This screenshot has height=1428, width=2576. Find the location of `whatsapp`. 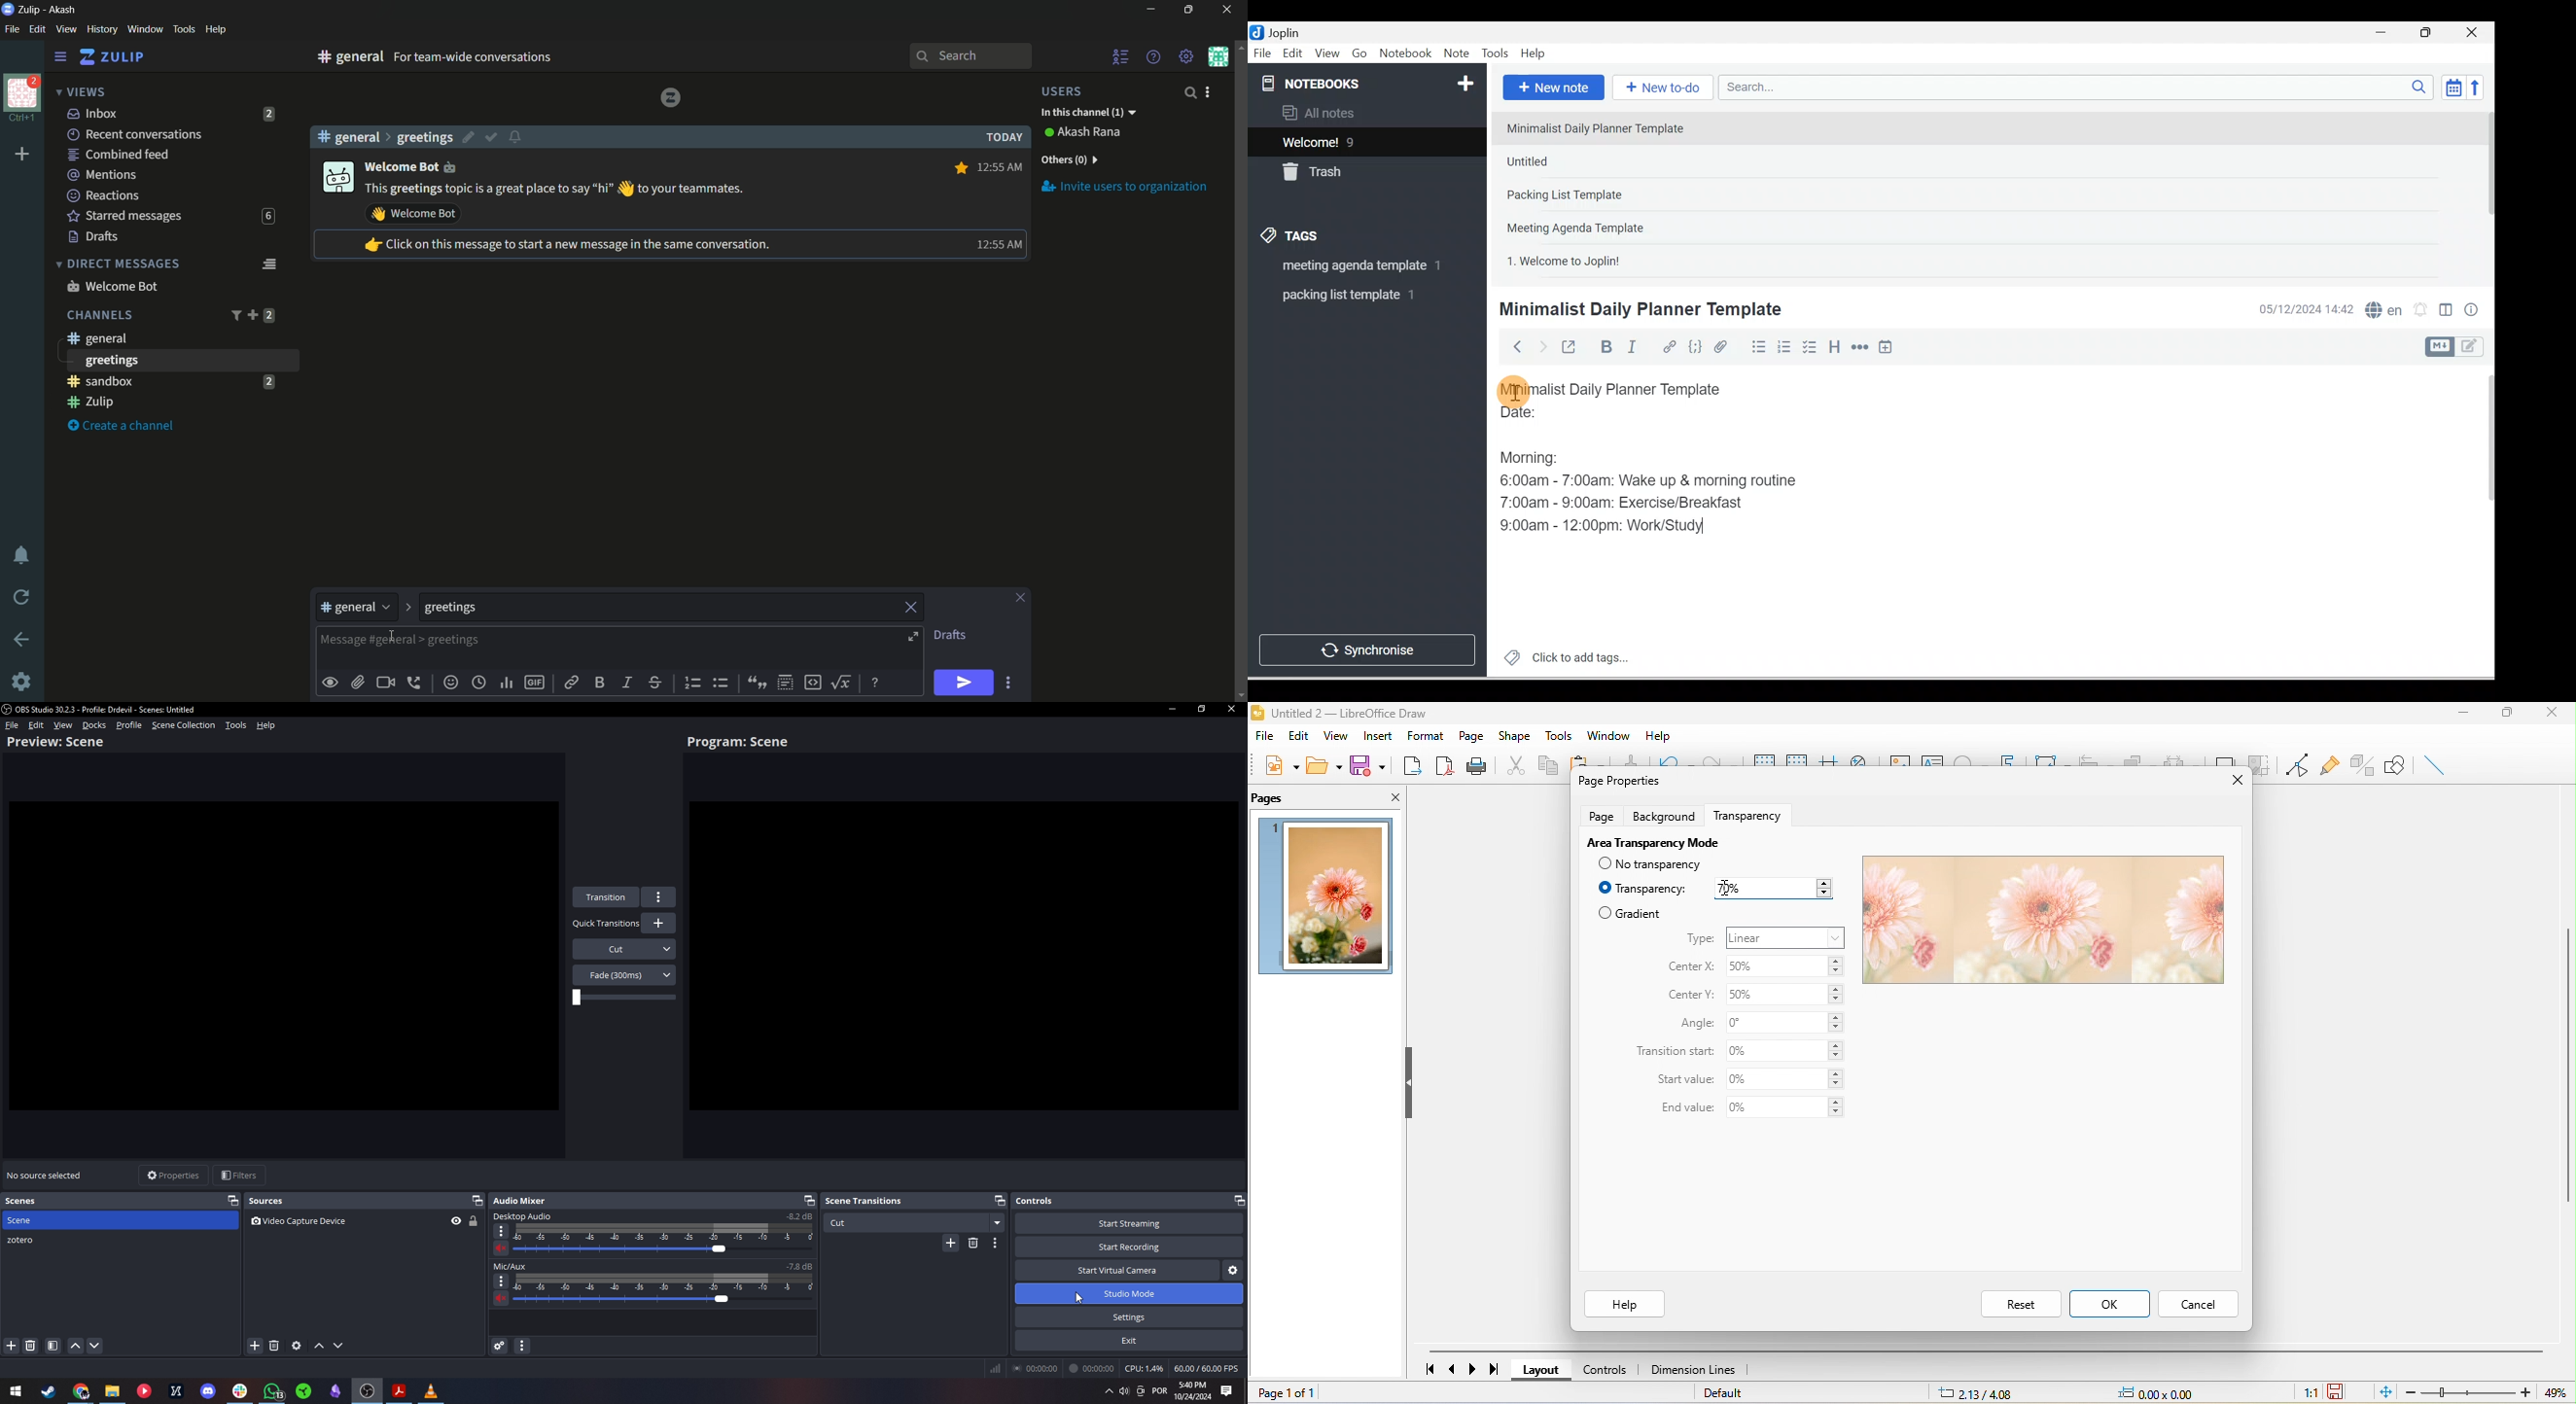

whatsapp is located at coordinates (274, 1390).